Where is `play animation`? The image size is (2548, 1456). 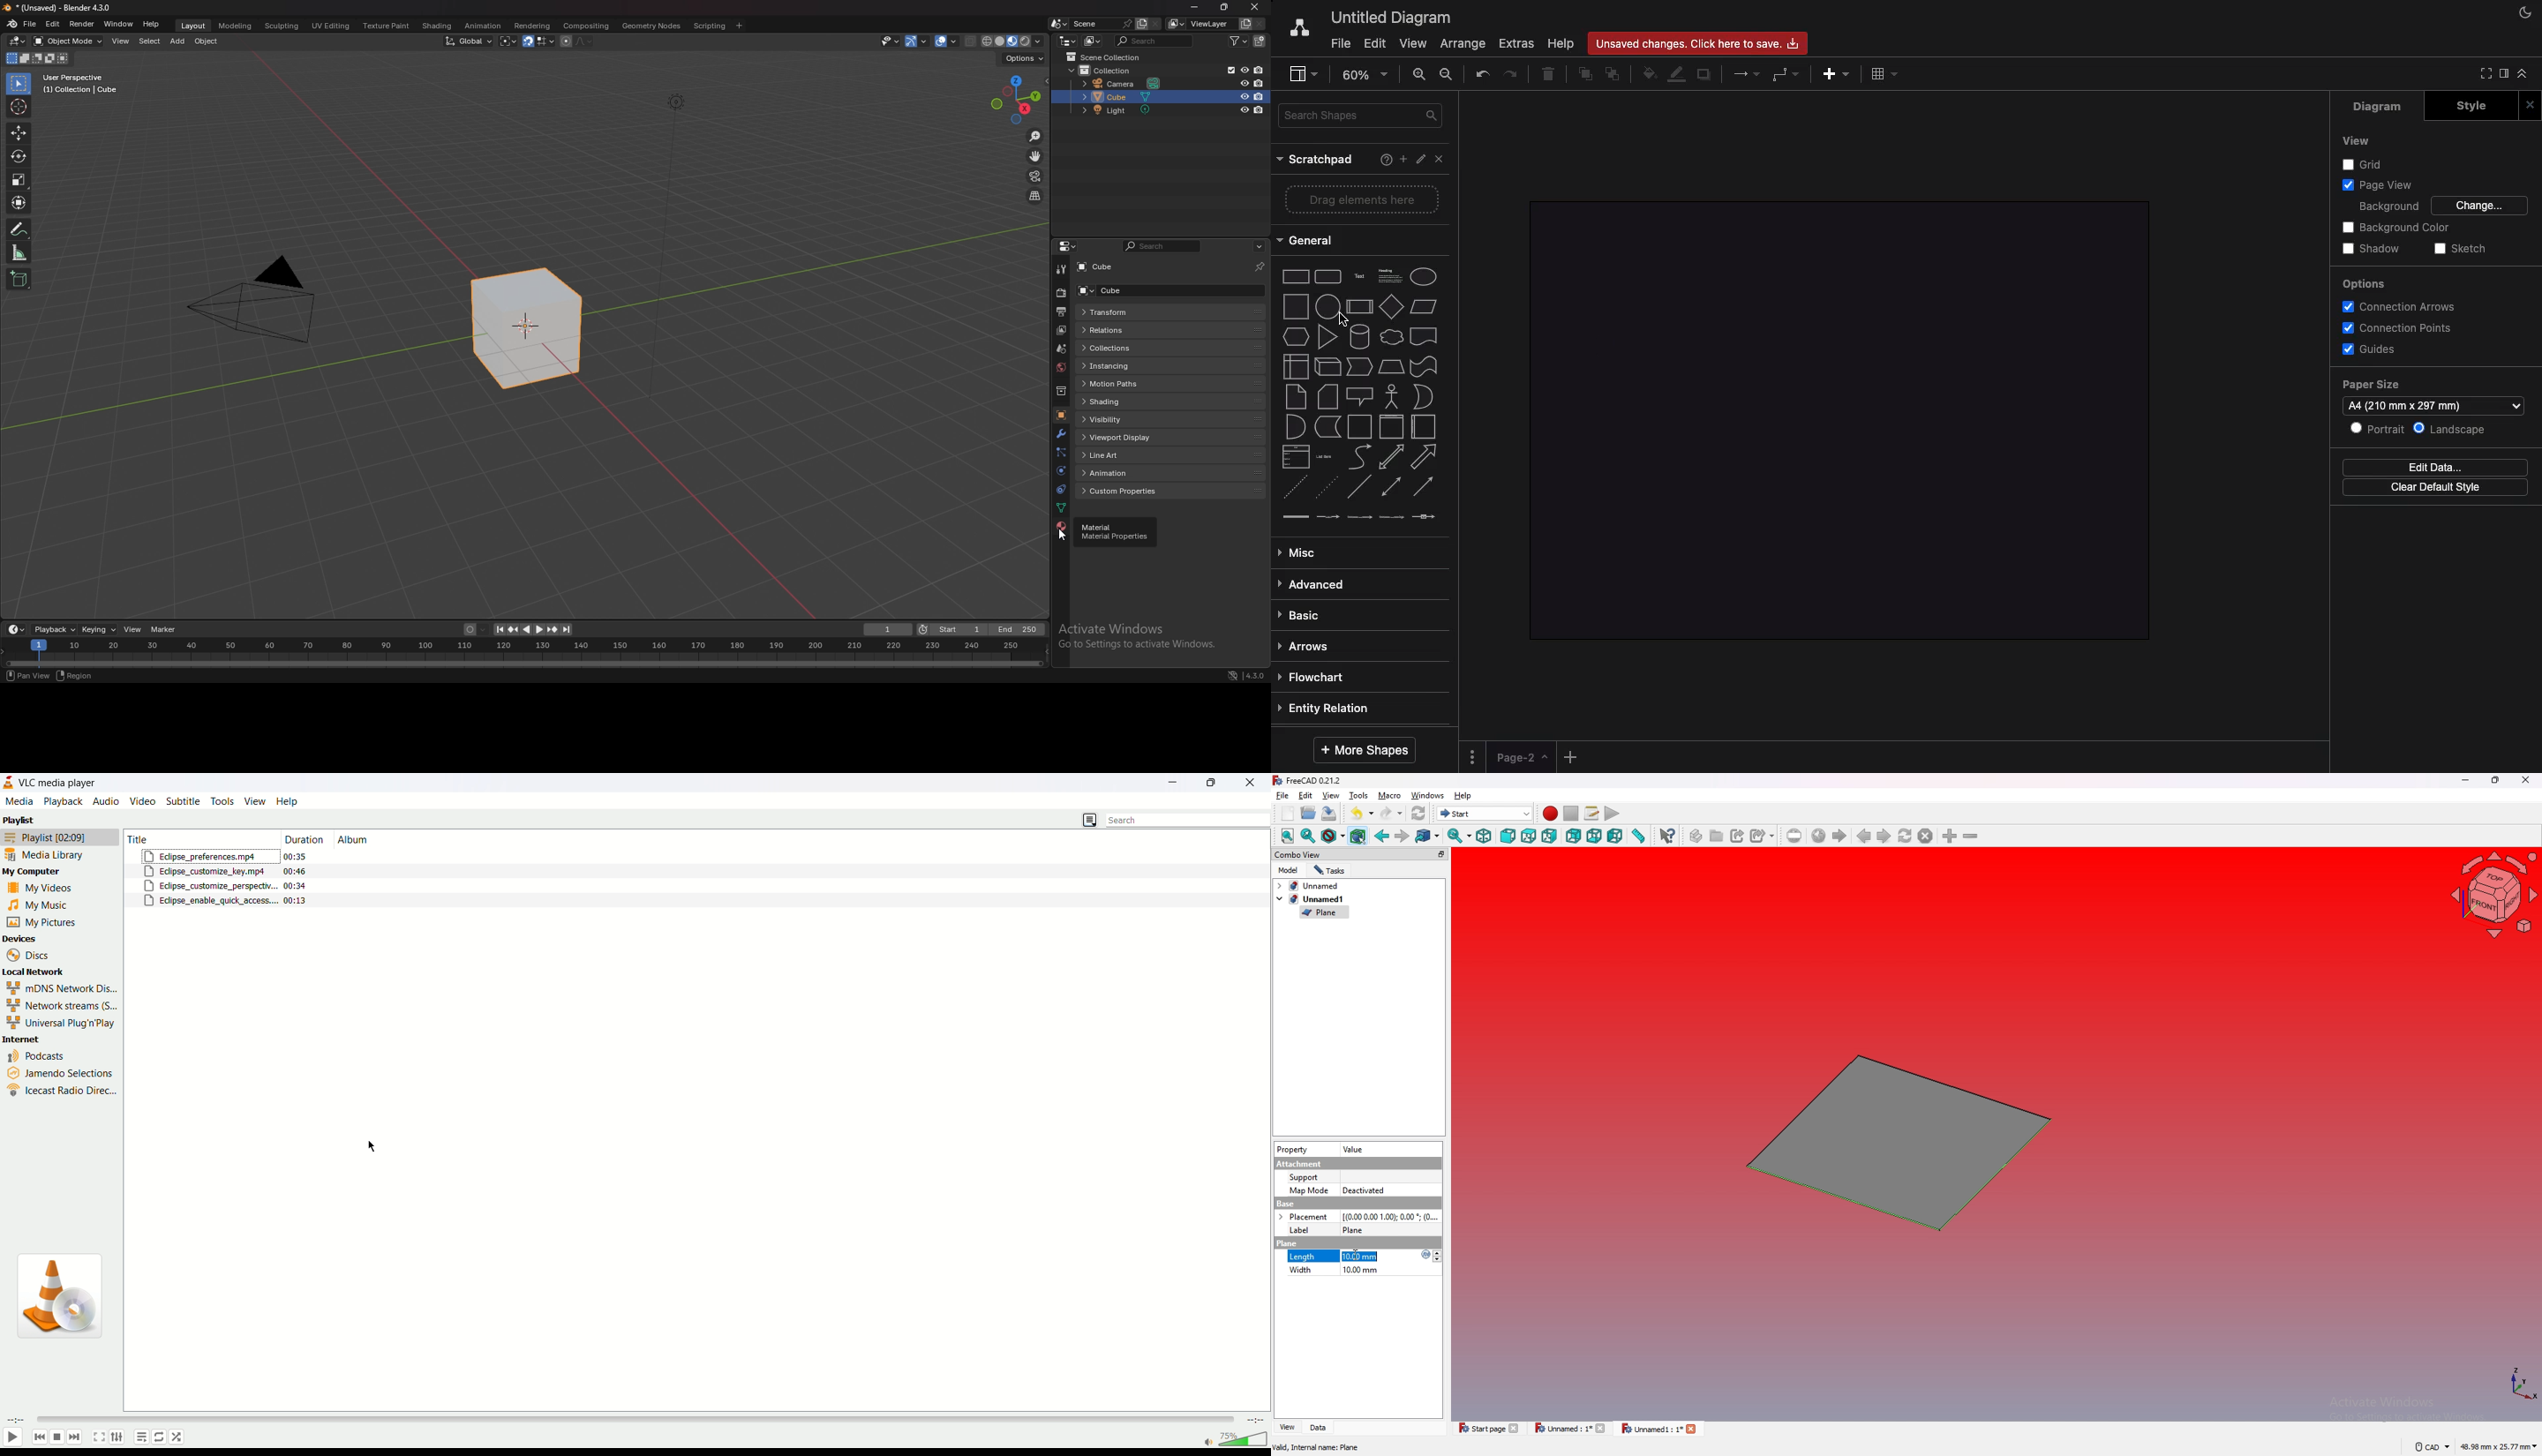 play animation is located at coordinates (532, 629).